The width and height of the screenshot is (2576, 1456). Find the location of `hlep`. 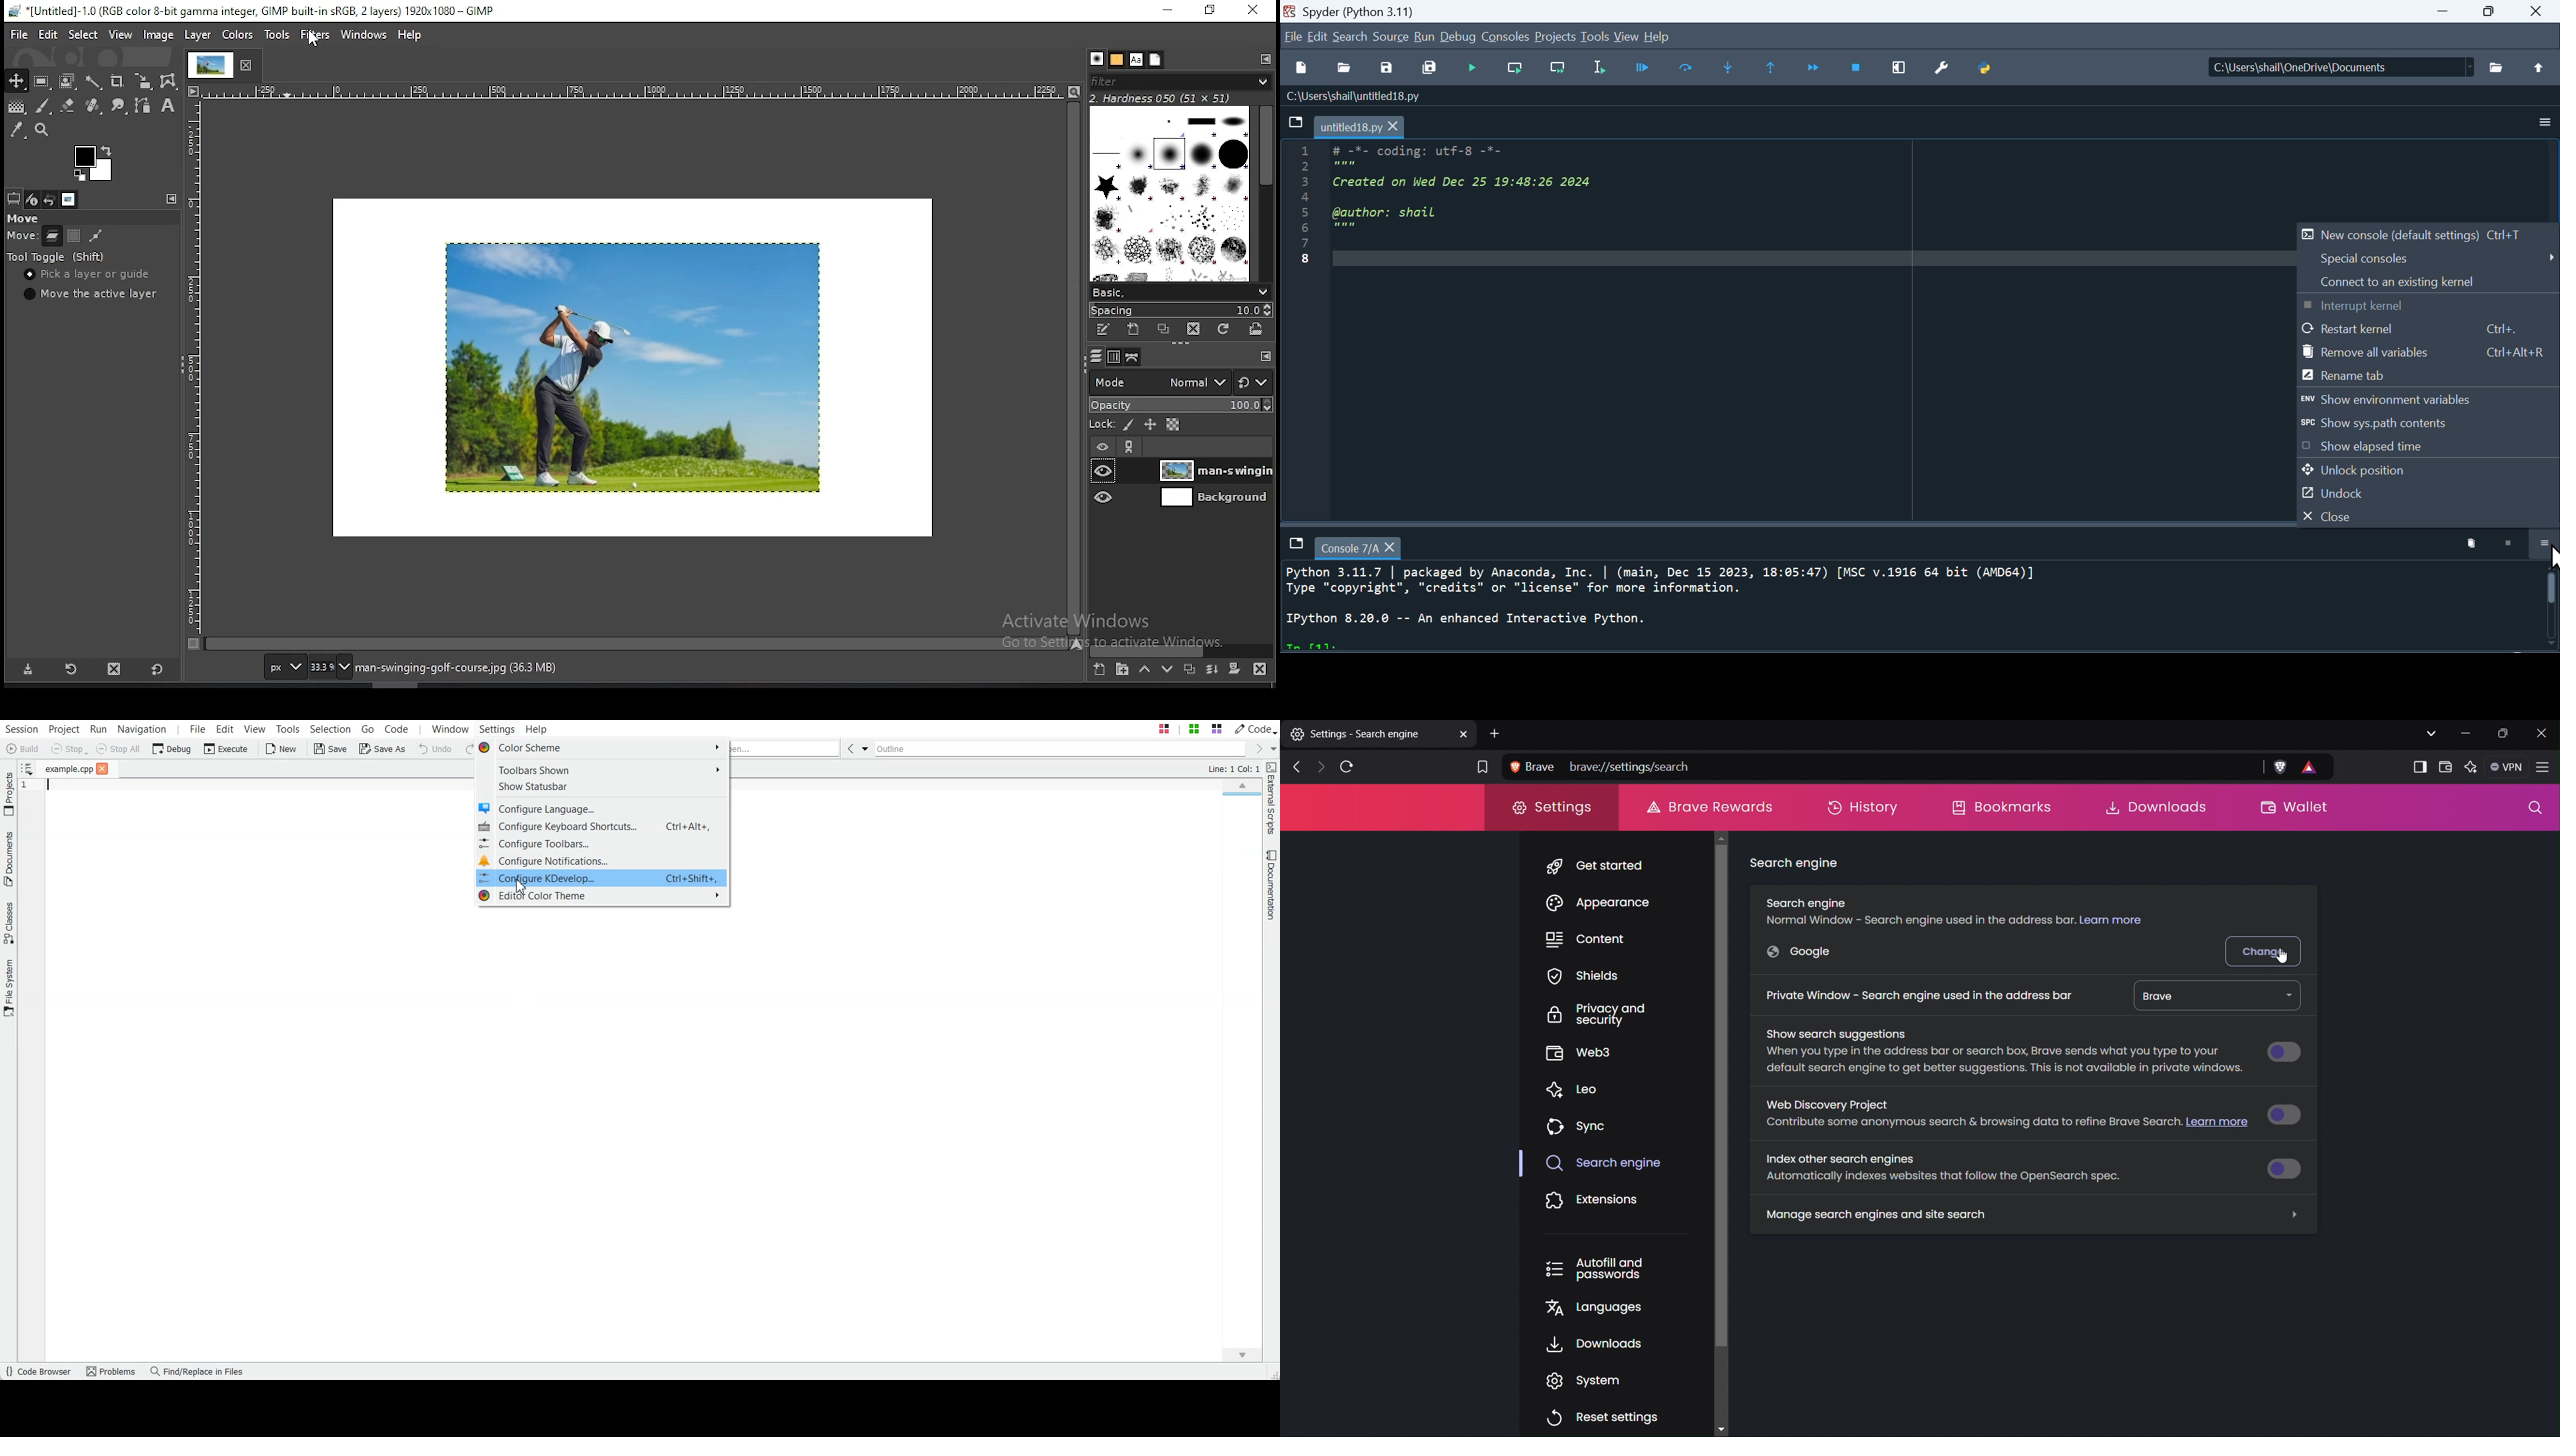

hlep is located at coordinates (1660, 37).